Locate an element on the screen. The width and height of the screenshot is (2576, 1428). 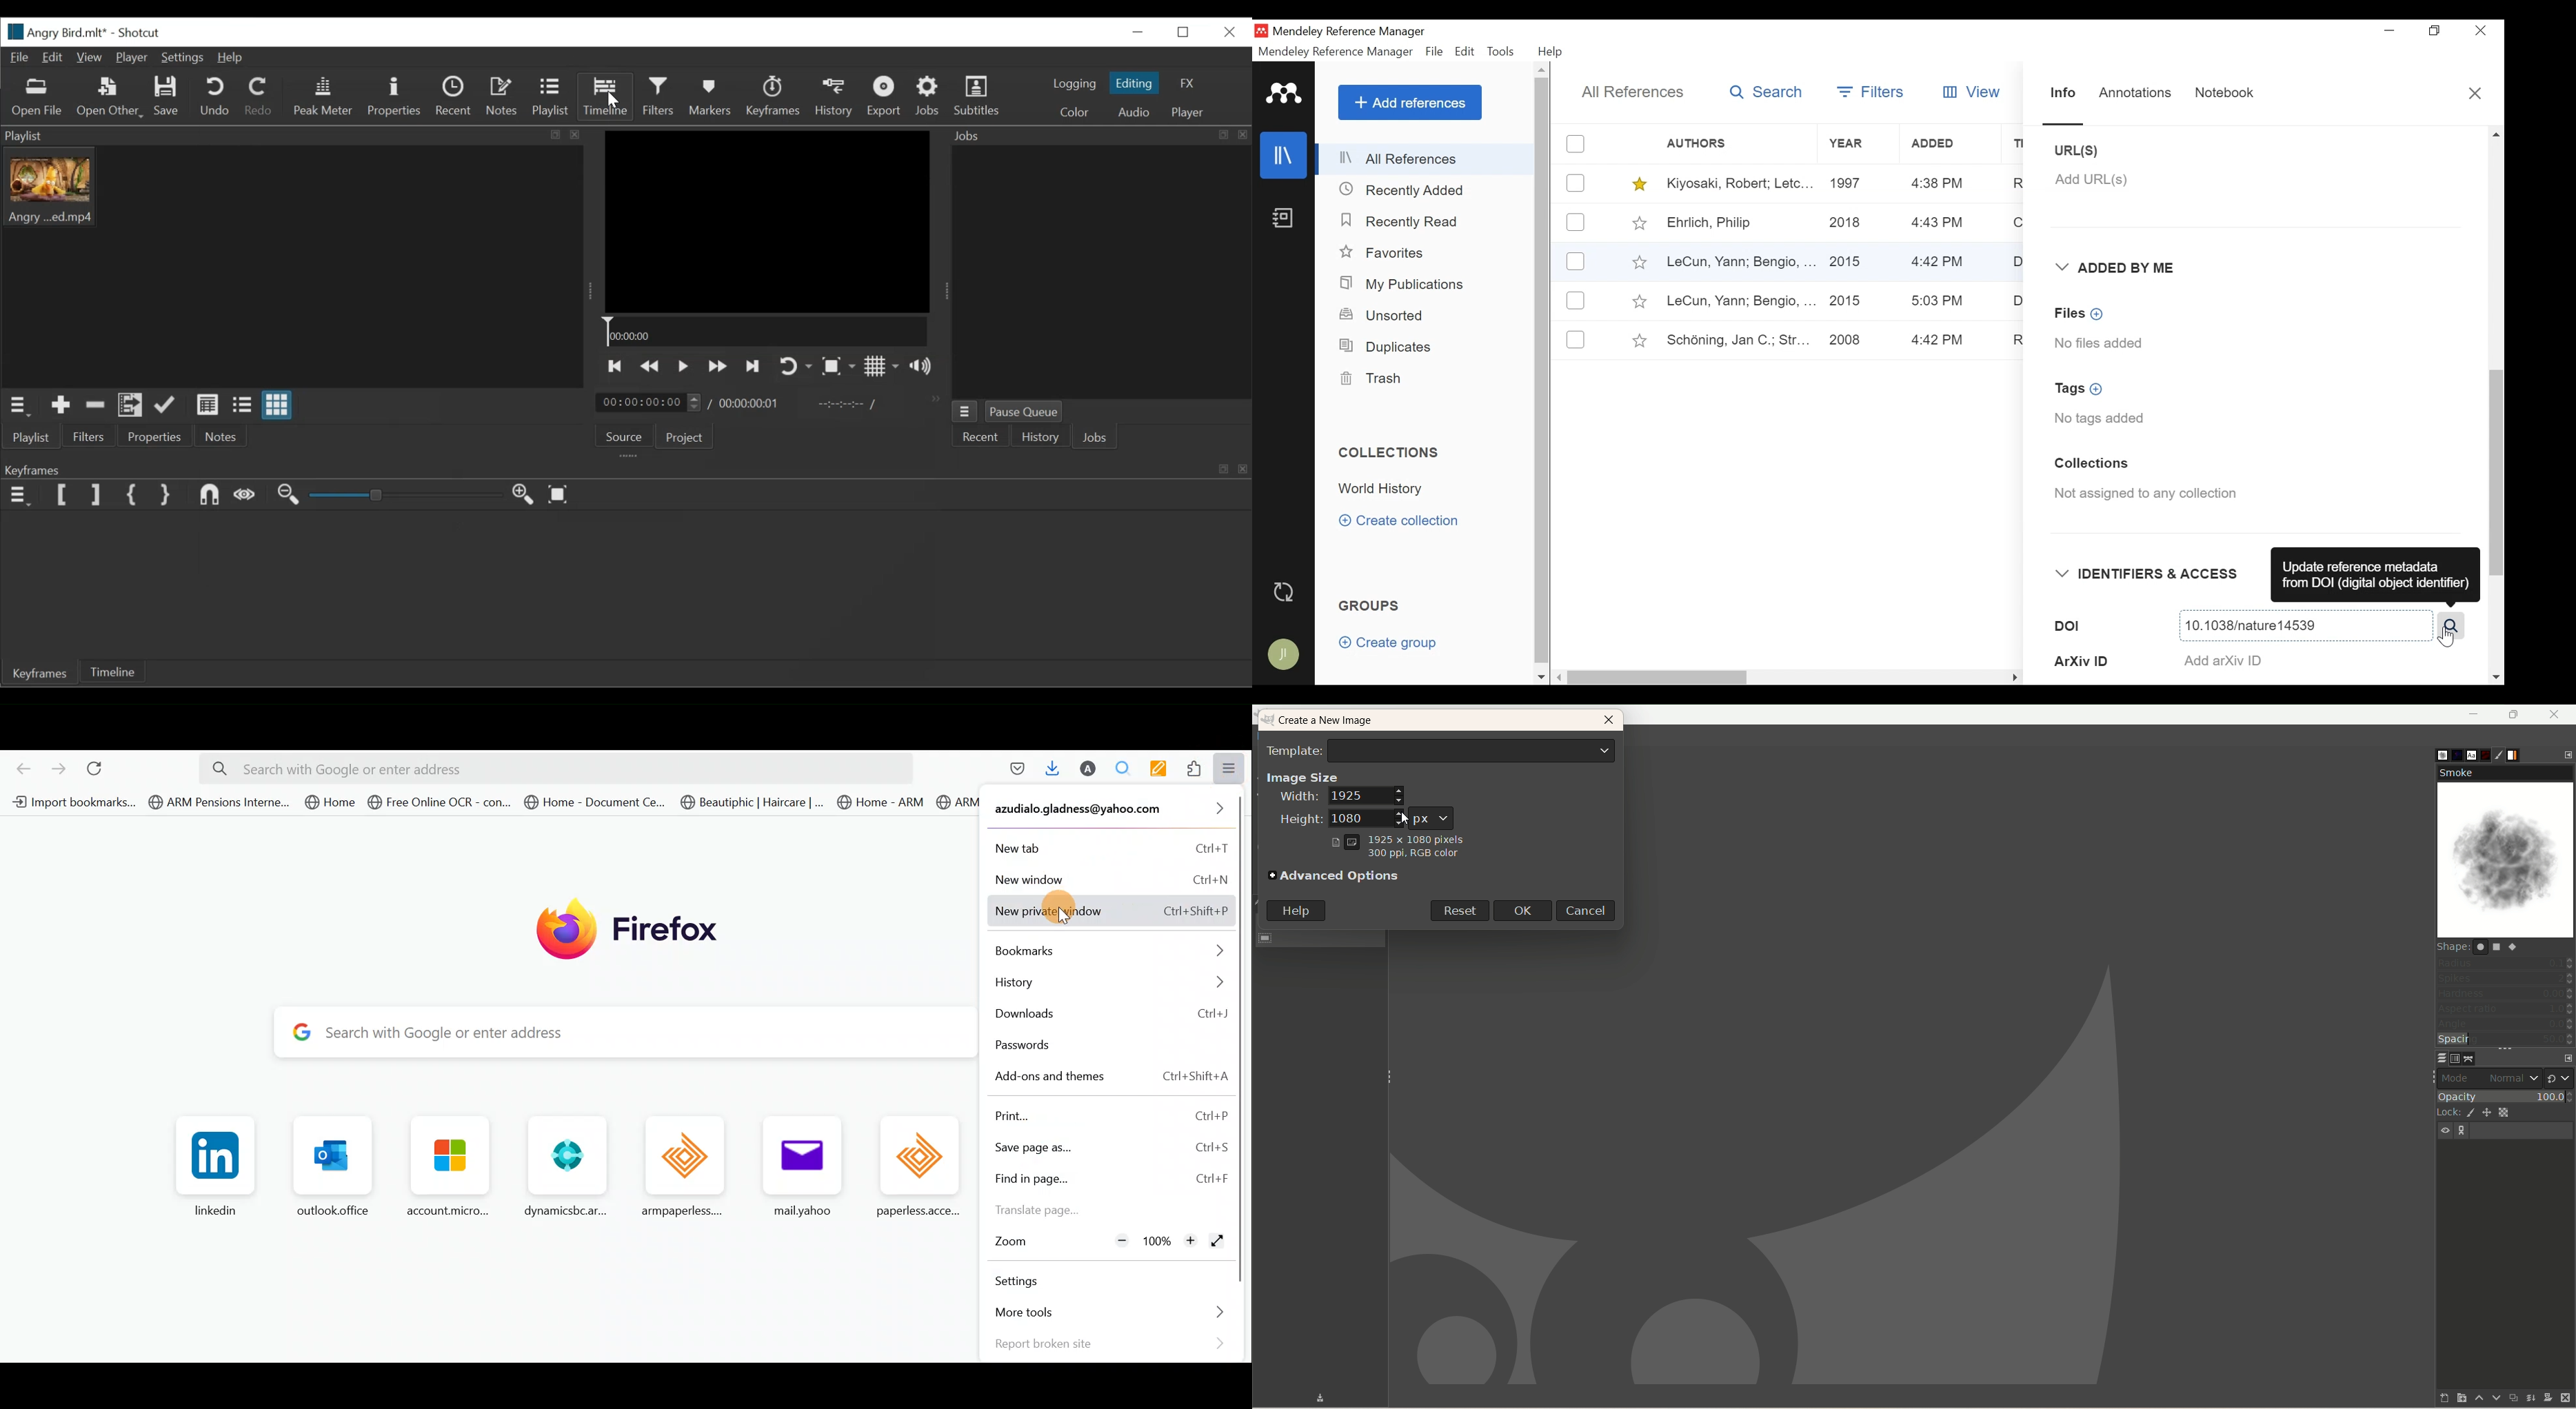
Scroll Right is located at coordinates (1560, 678).